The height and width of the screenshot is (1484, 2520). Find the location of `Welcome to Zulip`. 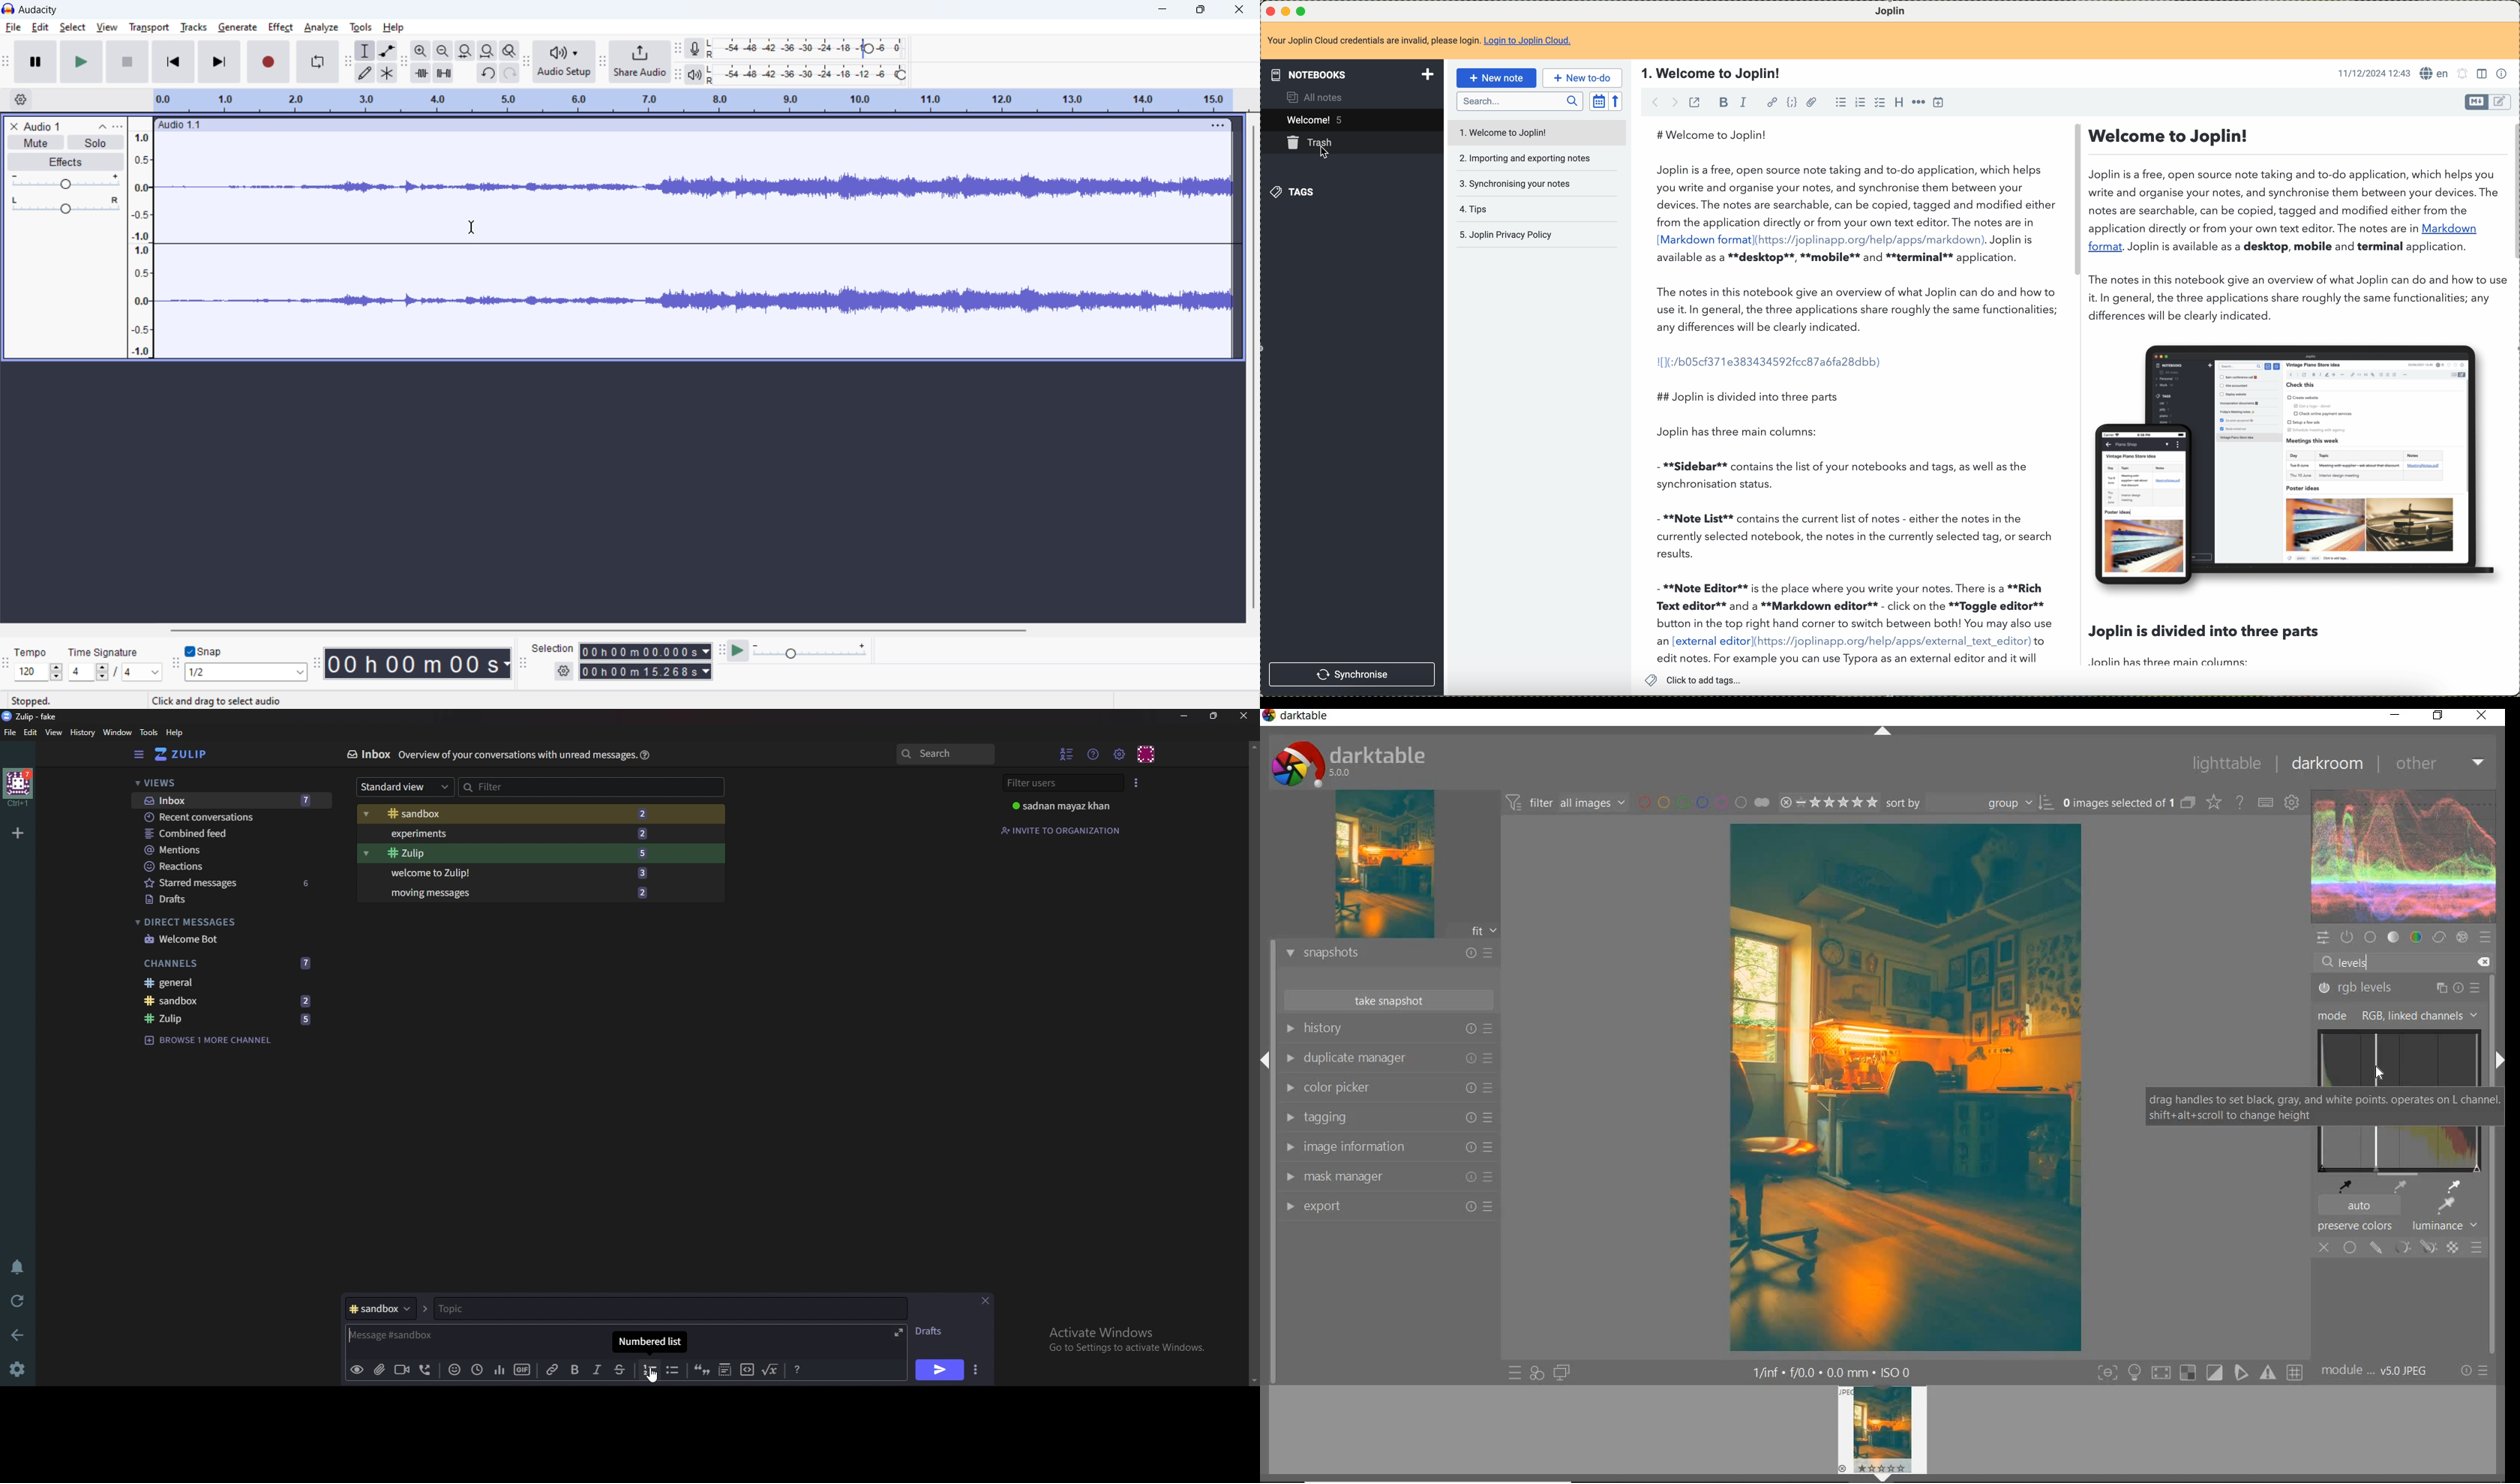

Welcome to Zulip is located at coordinates (515, 874).